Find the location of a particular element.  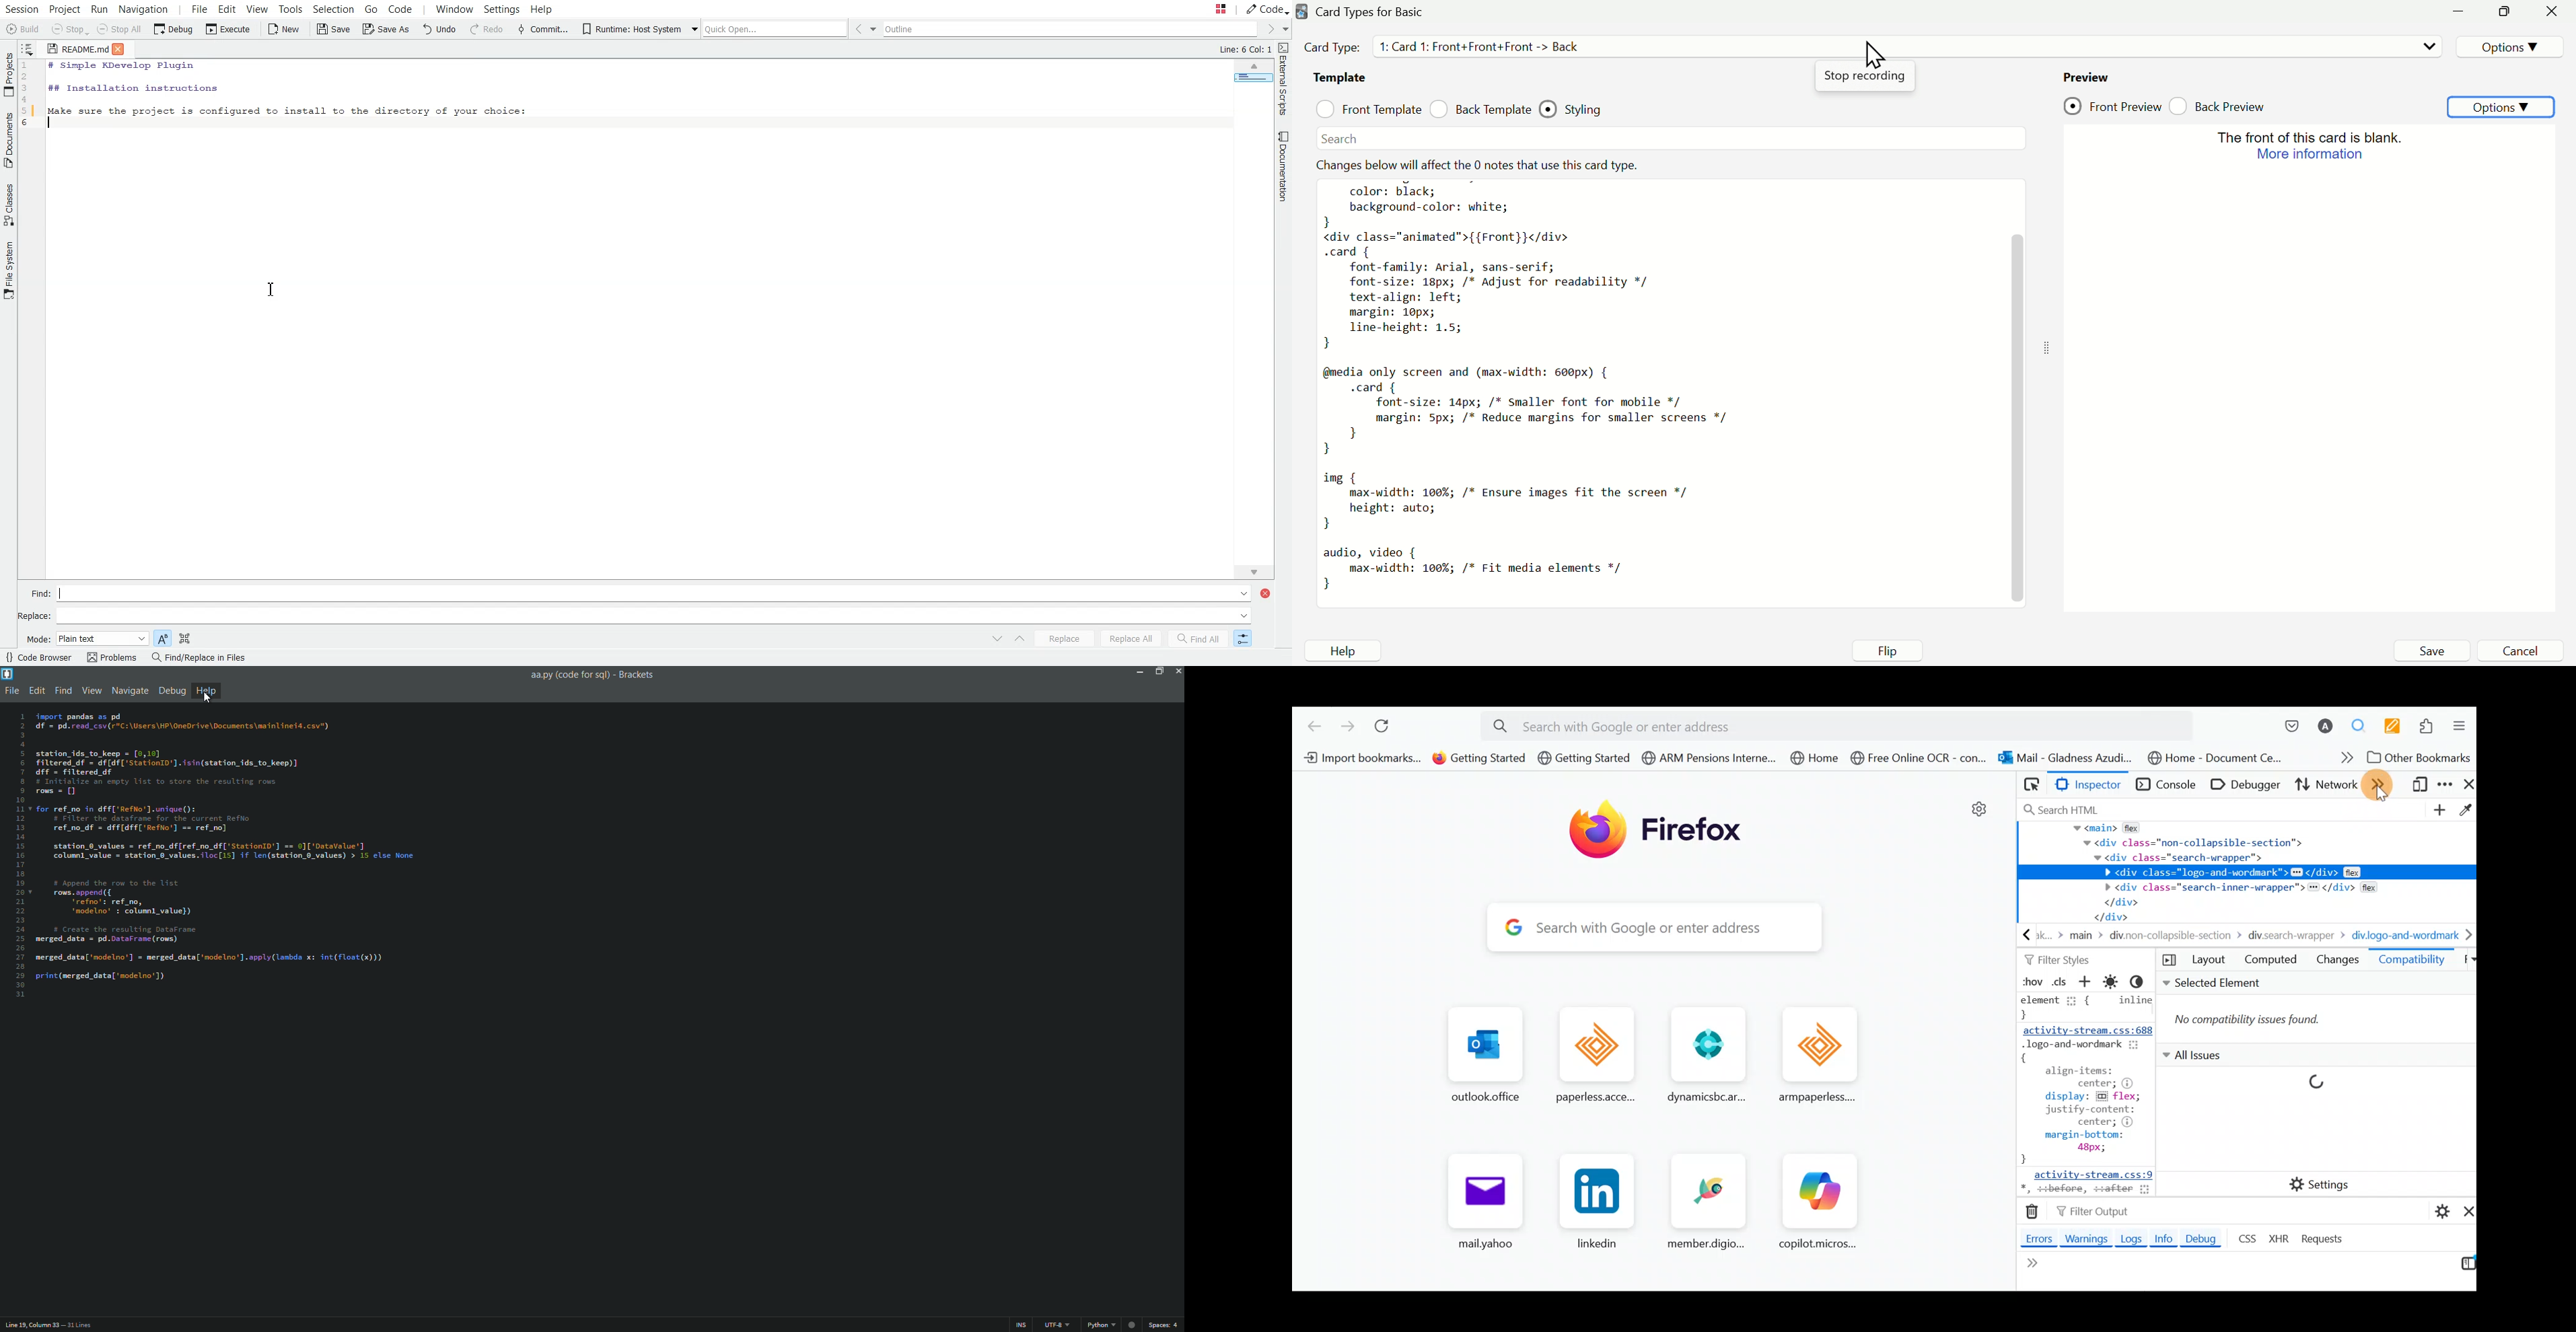

Save is located at coordinates (2431, 651).